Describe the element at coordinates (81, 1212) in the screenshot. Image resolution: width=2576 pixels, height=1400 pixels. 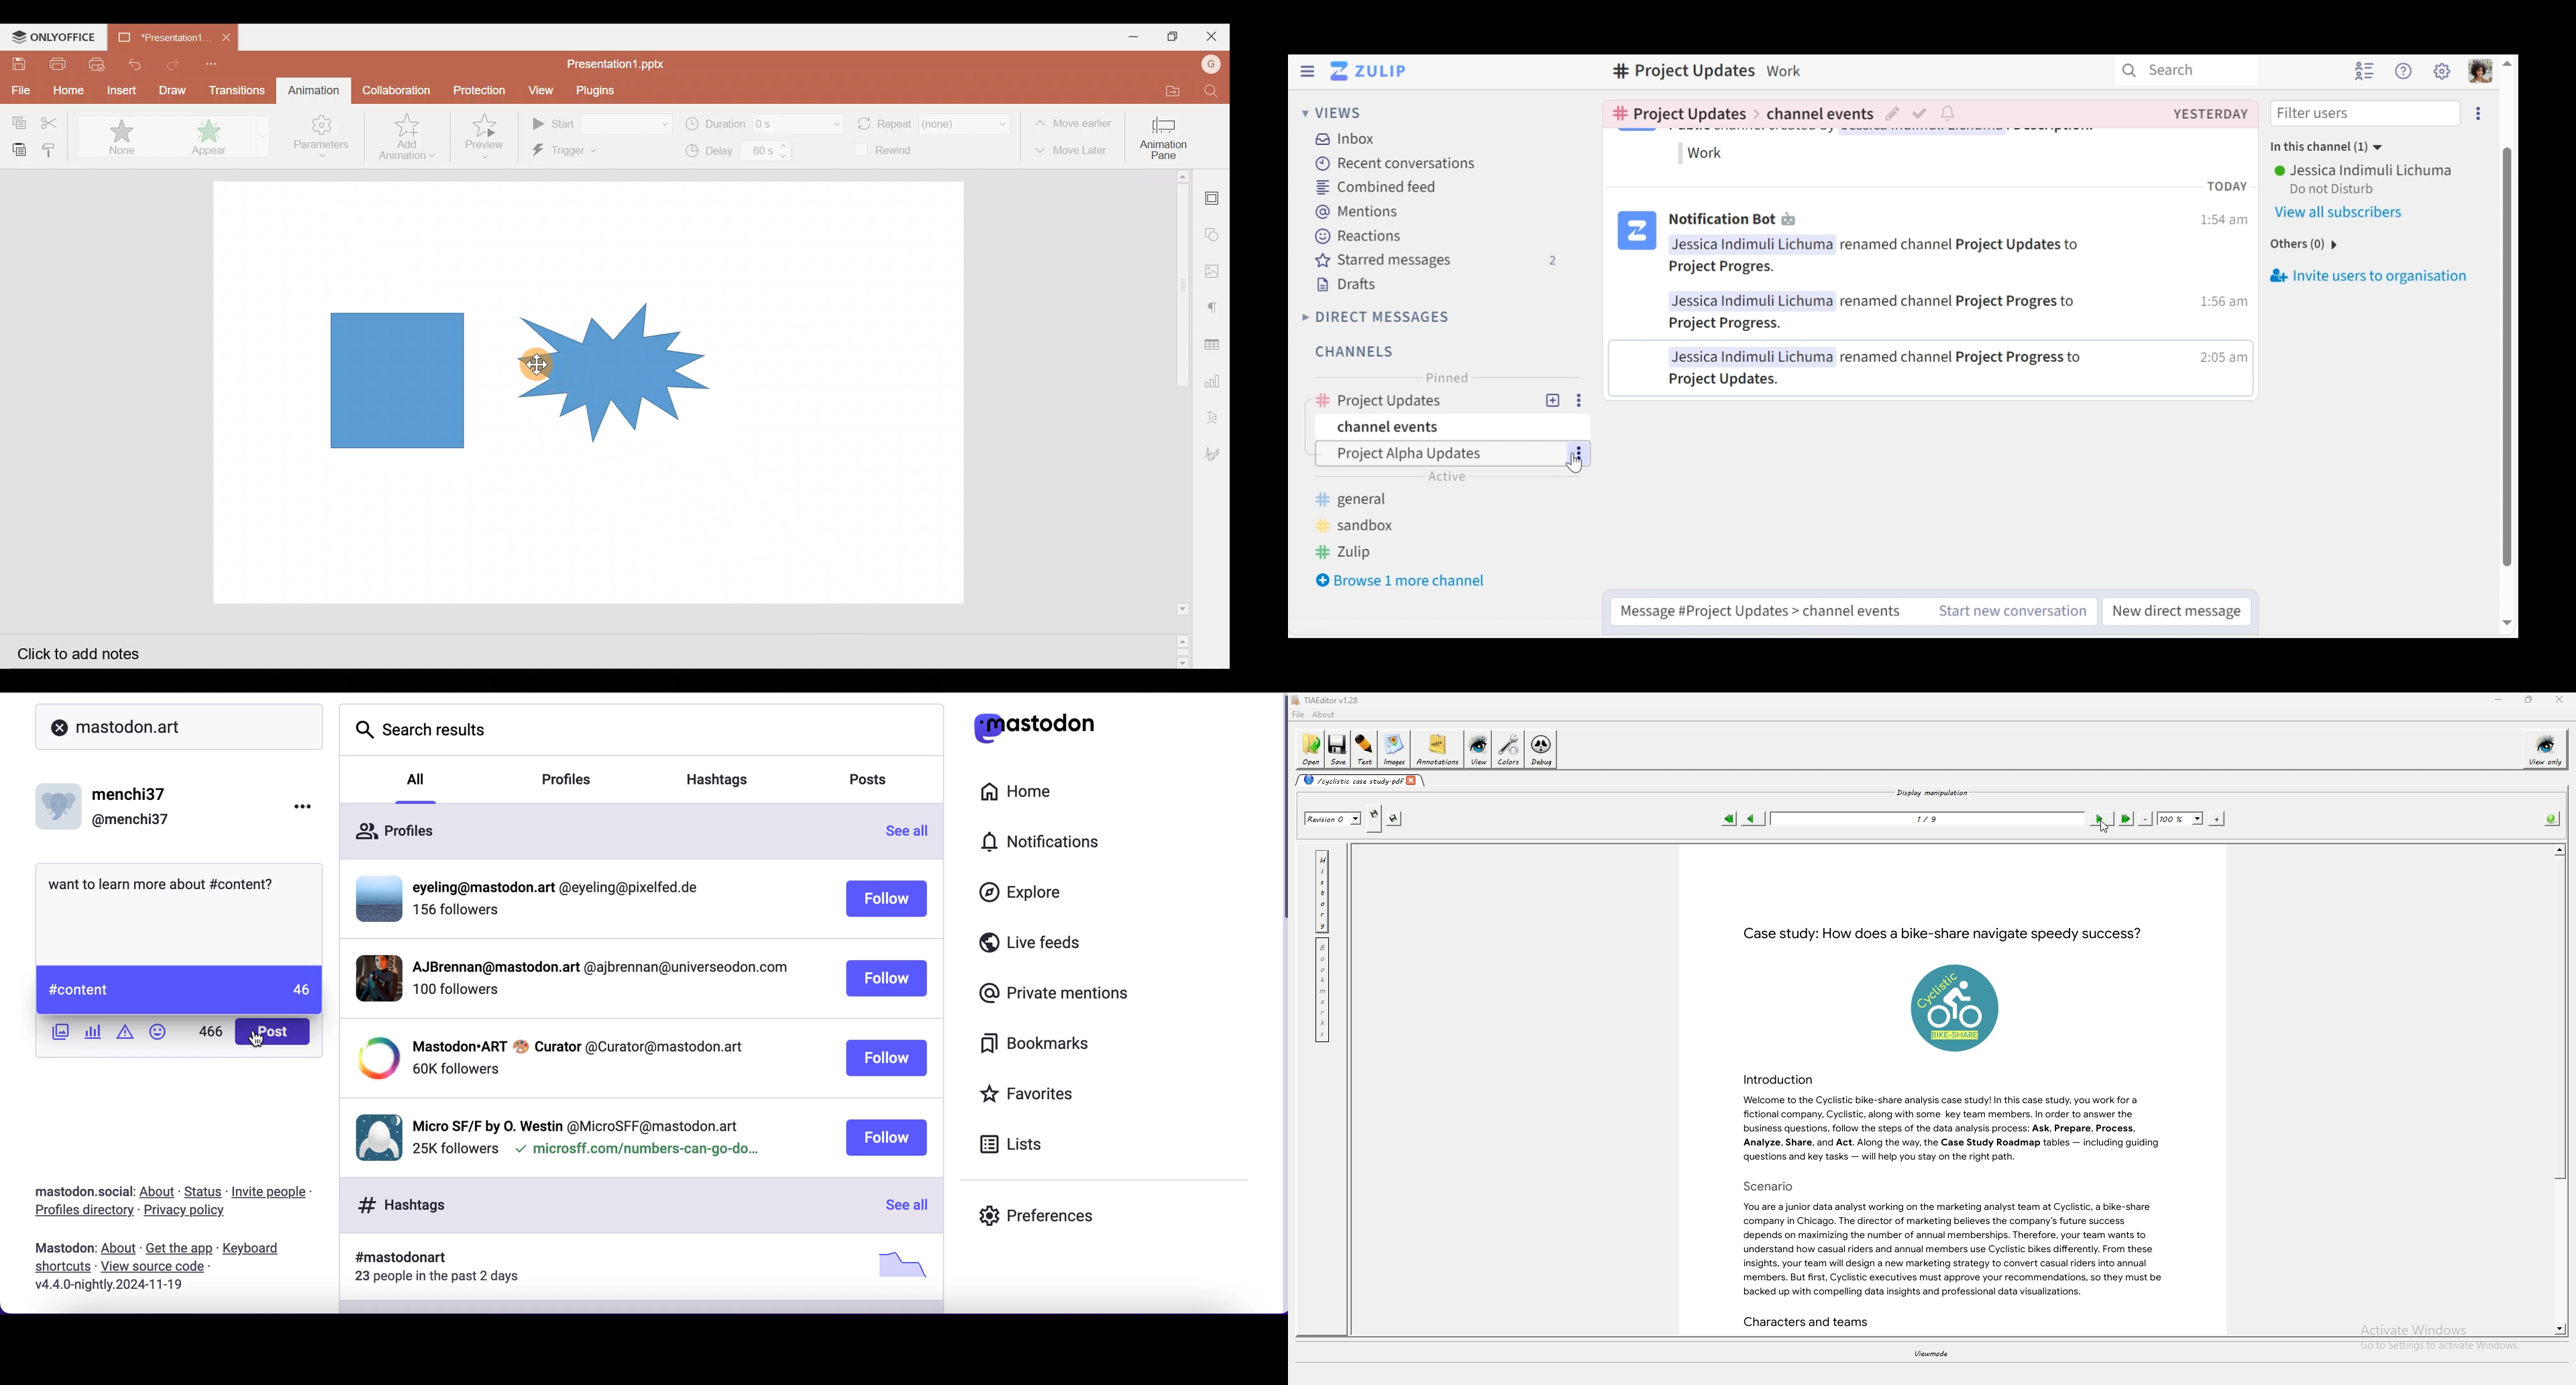
I see `profiles directory` at that location.